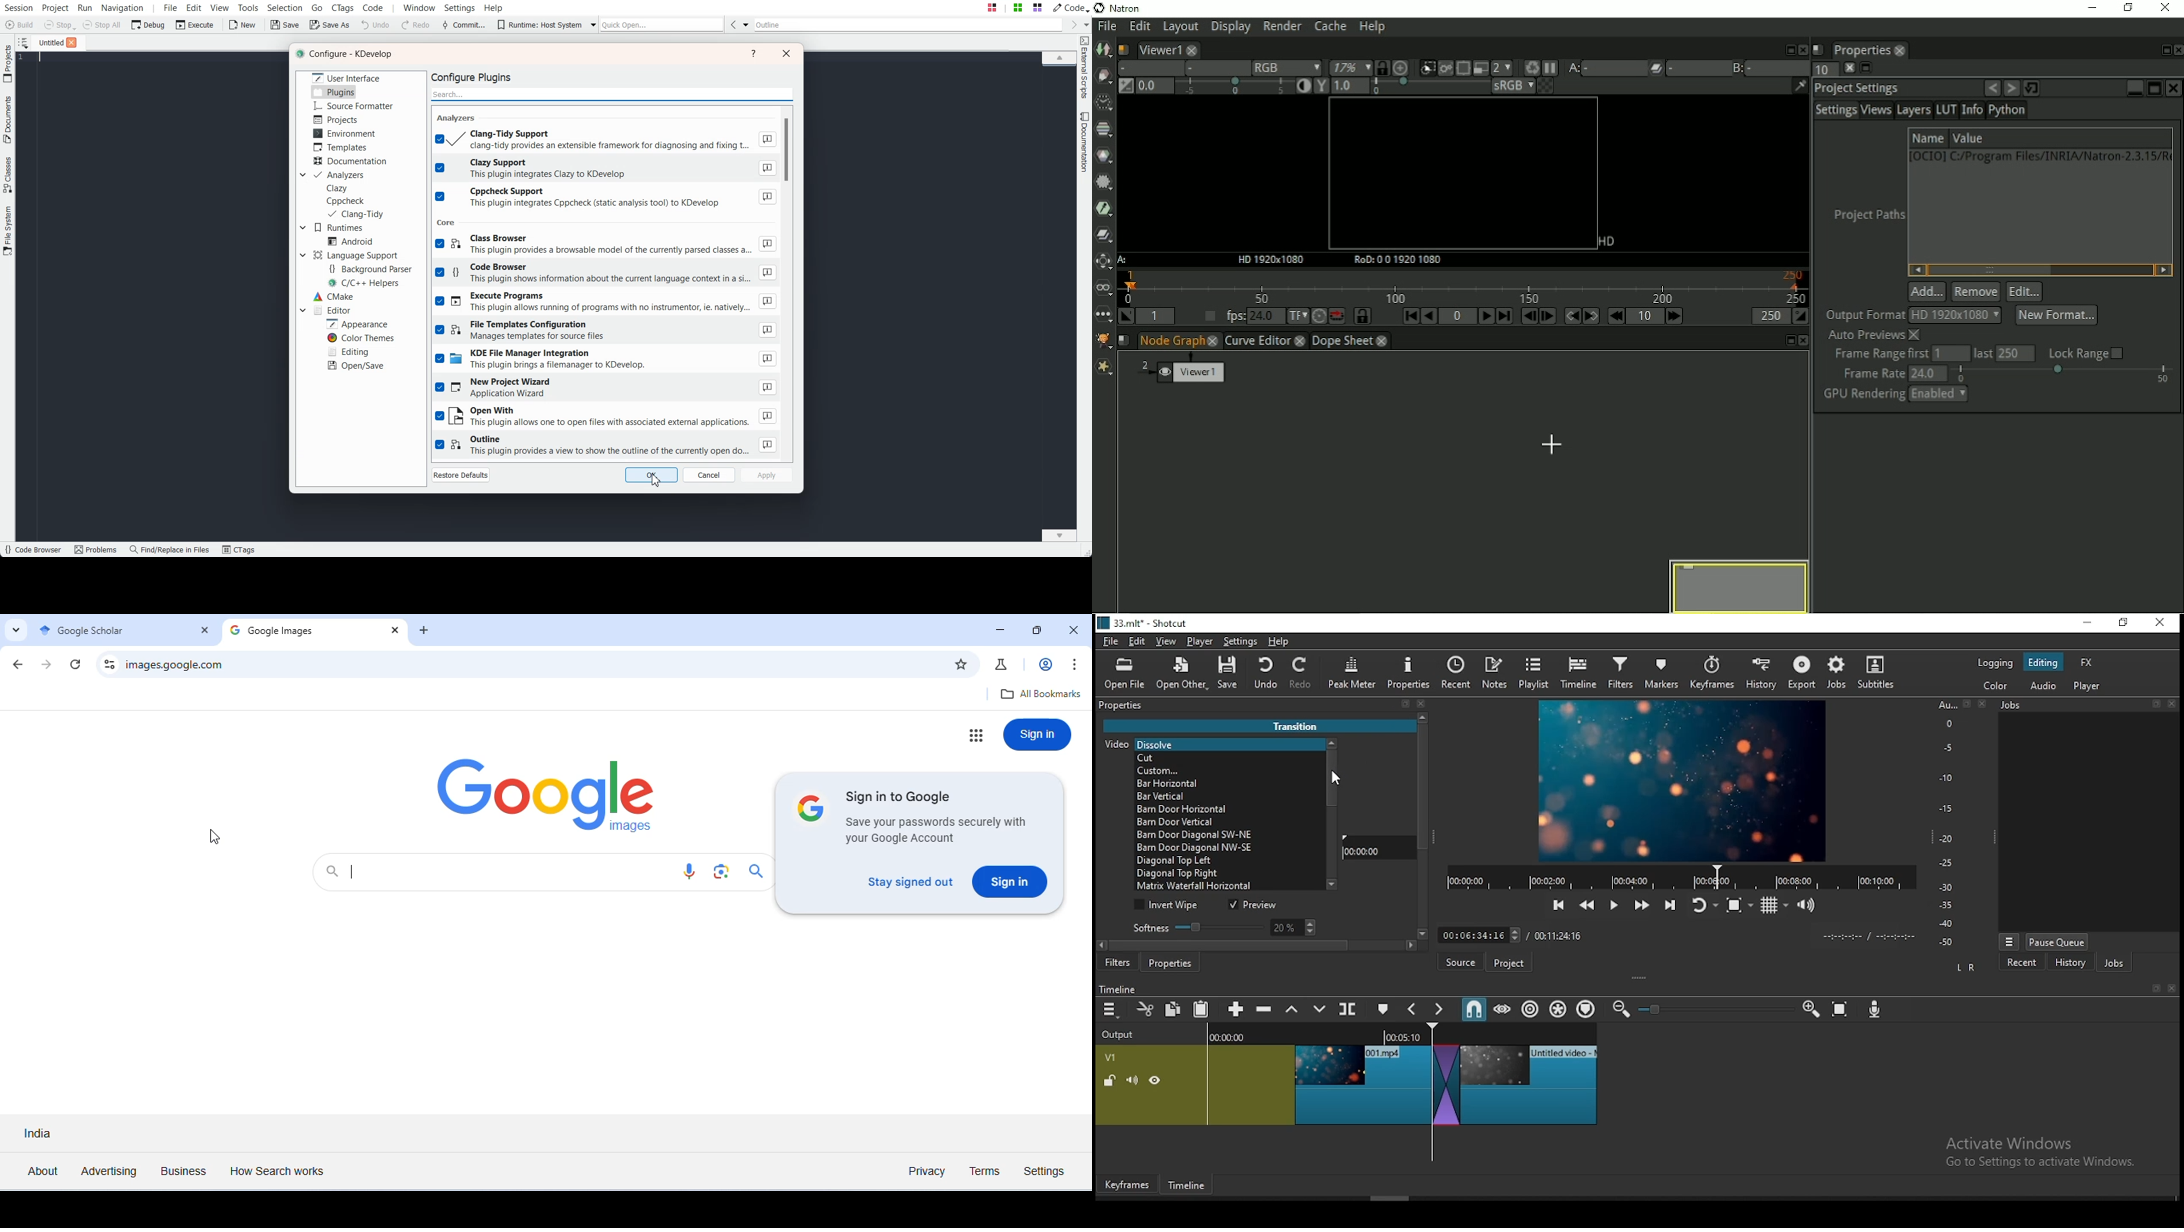 This screenshot has width=2184, height=1232. I want to click on menu, so click(1110, 1010).